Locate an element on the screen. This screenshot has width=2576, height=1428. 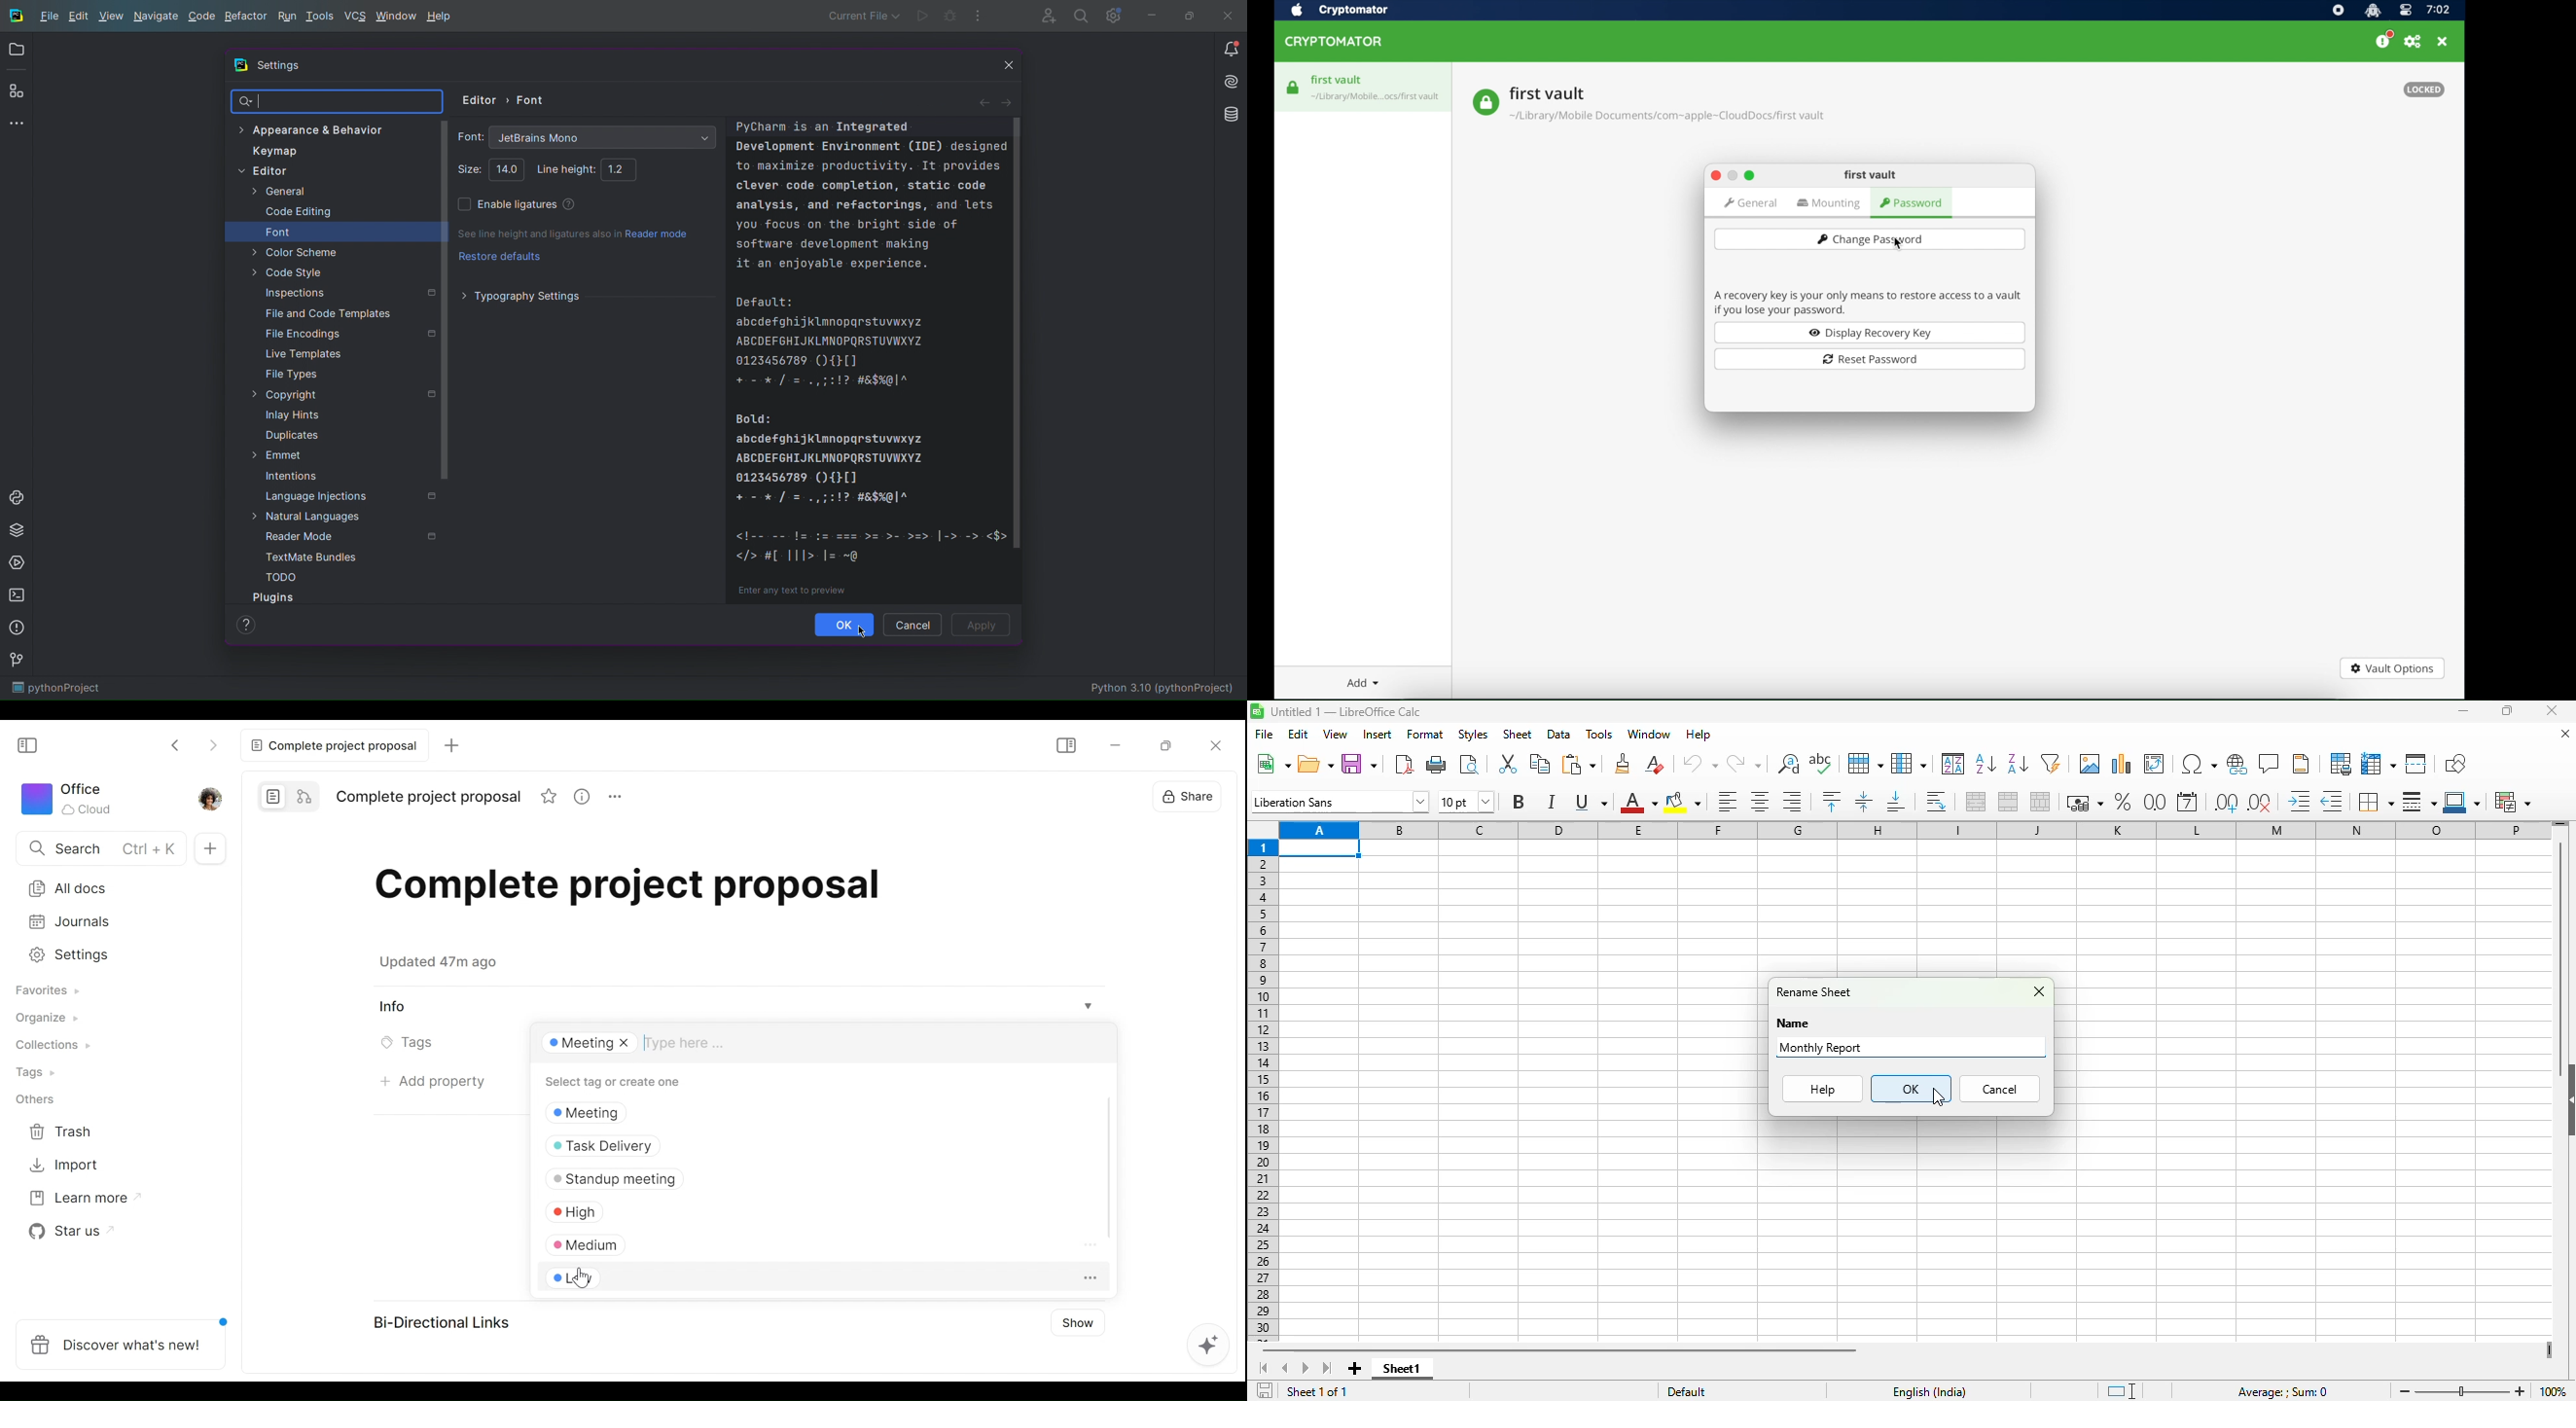
horizontal scroll bar is located at coordinates (1561, 1350).